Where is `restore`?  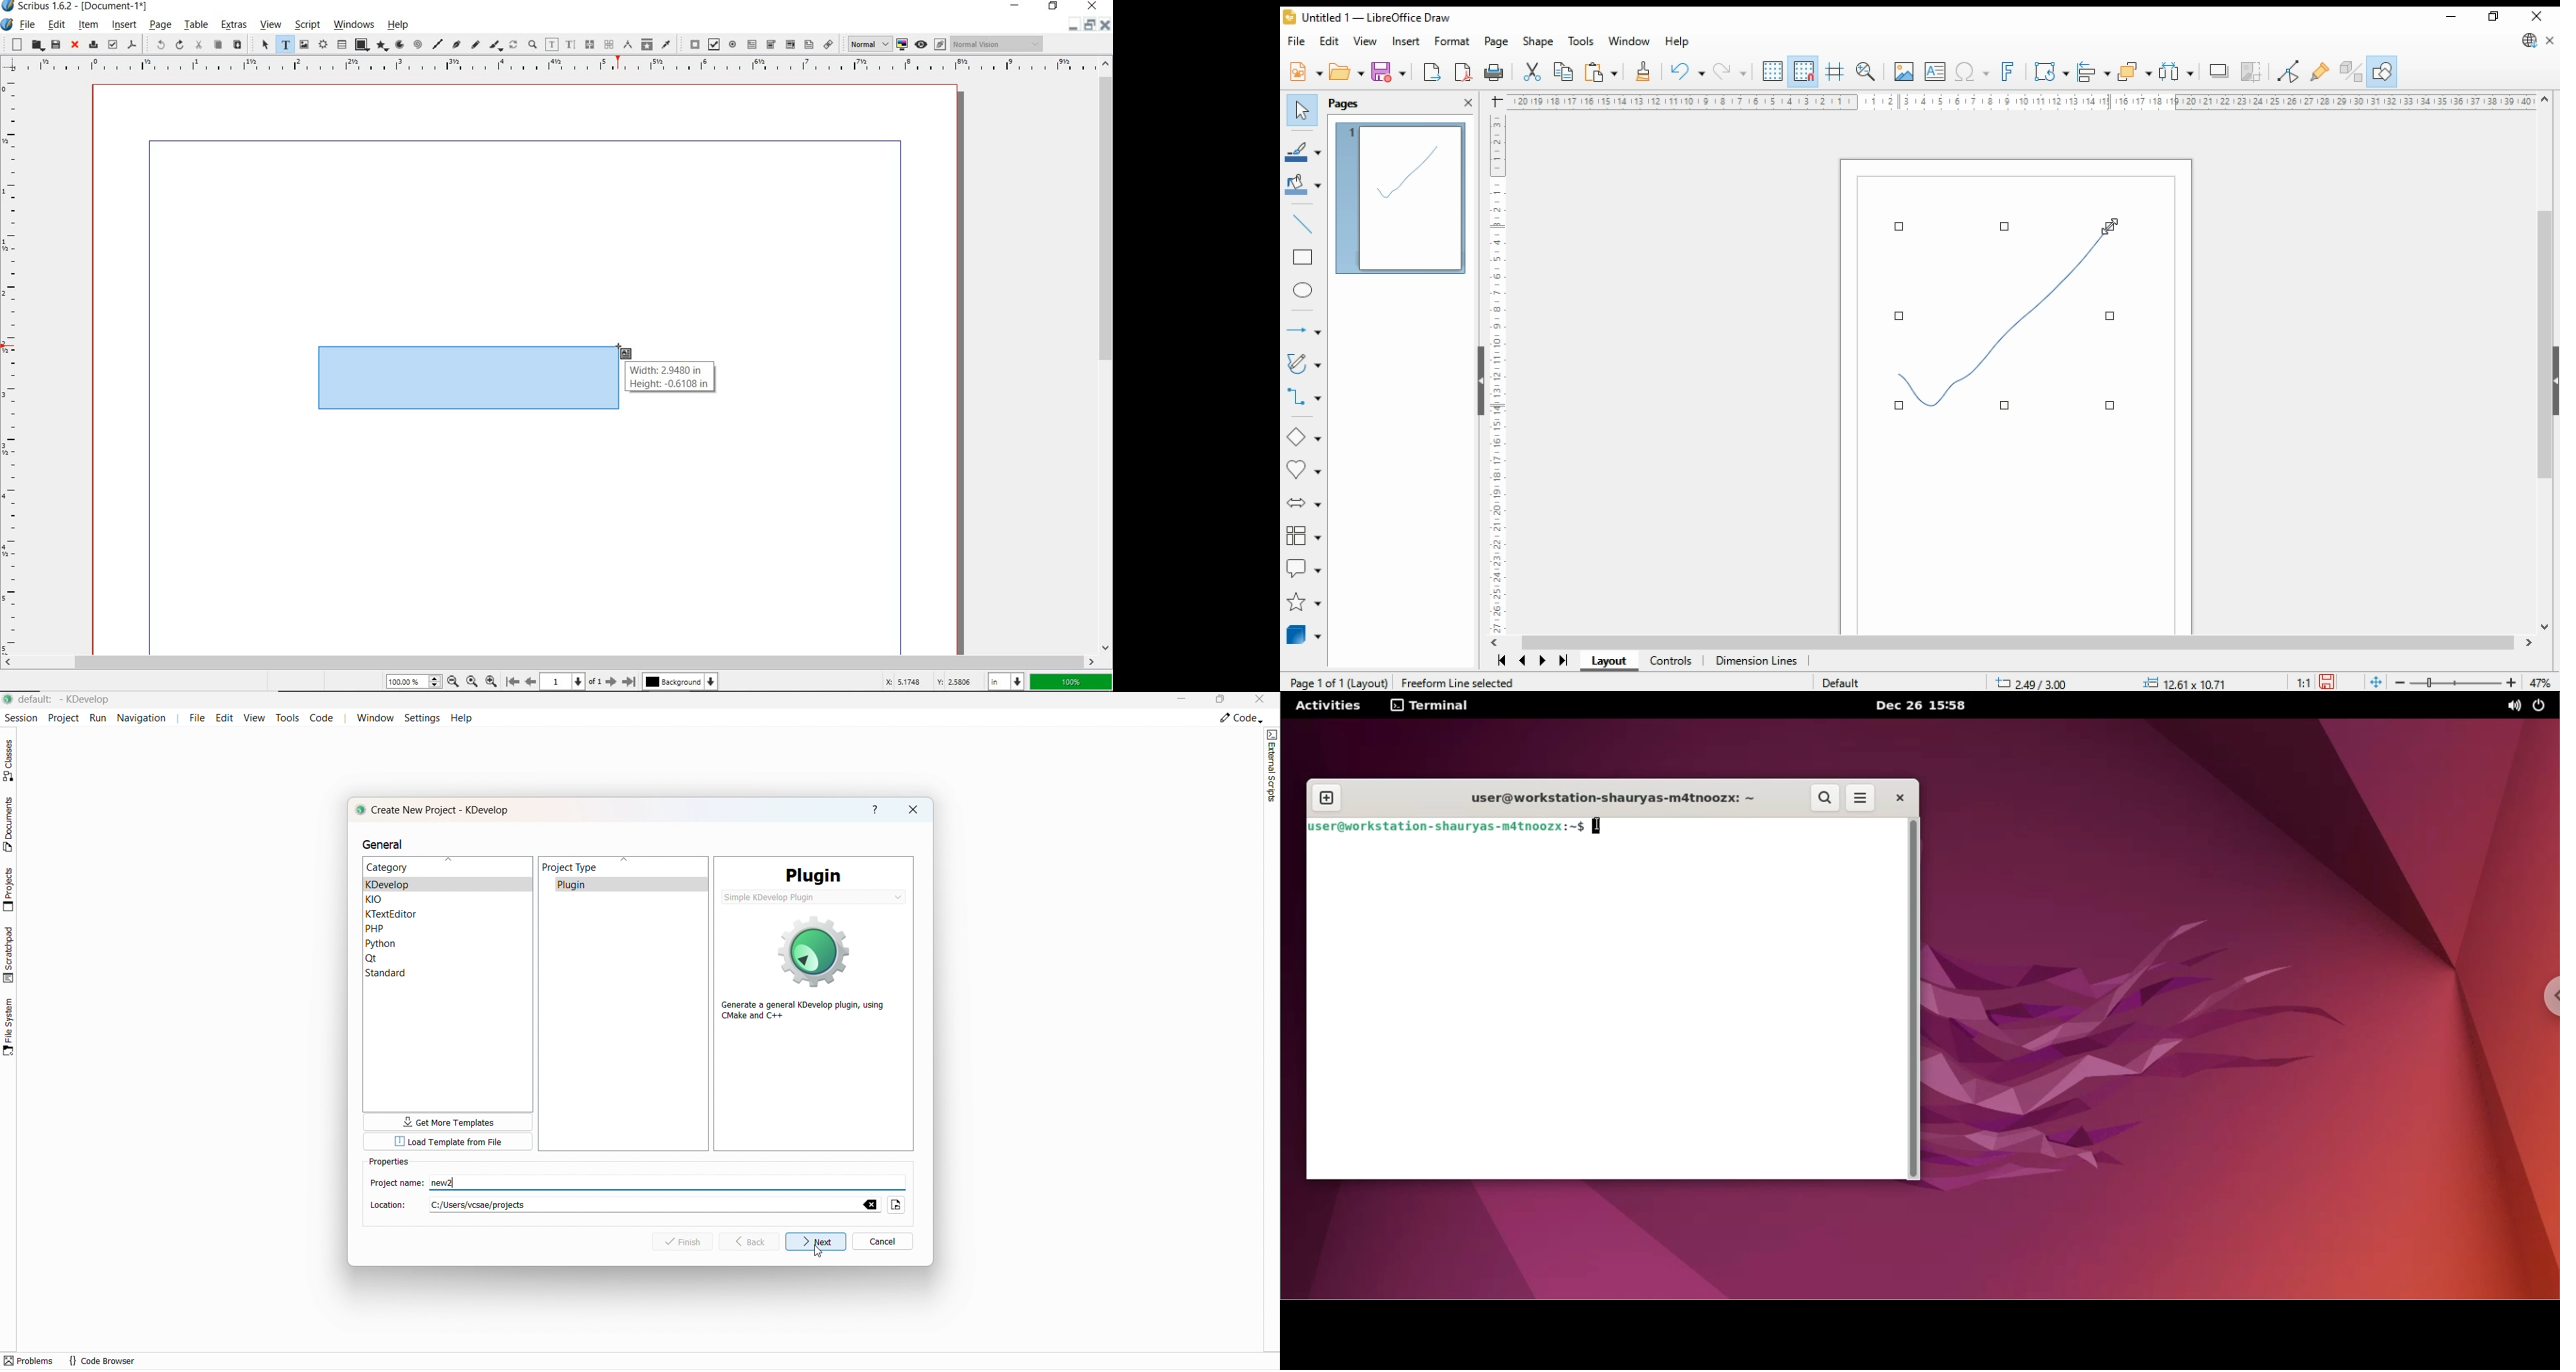
restore is located at coordinates (2493, 17).